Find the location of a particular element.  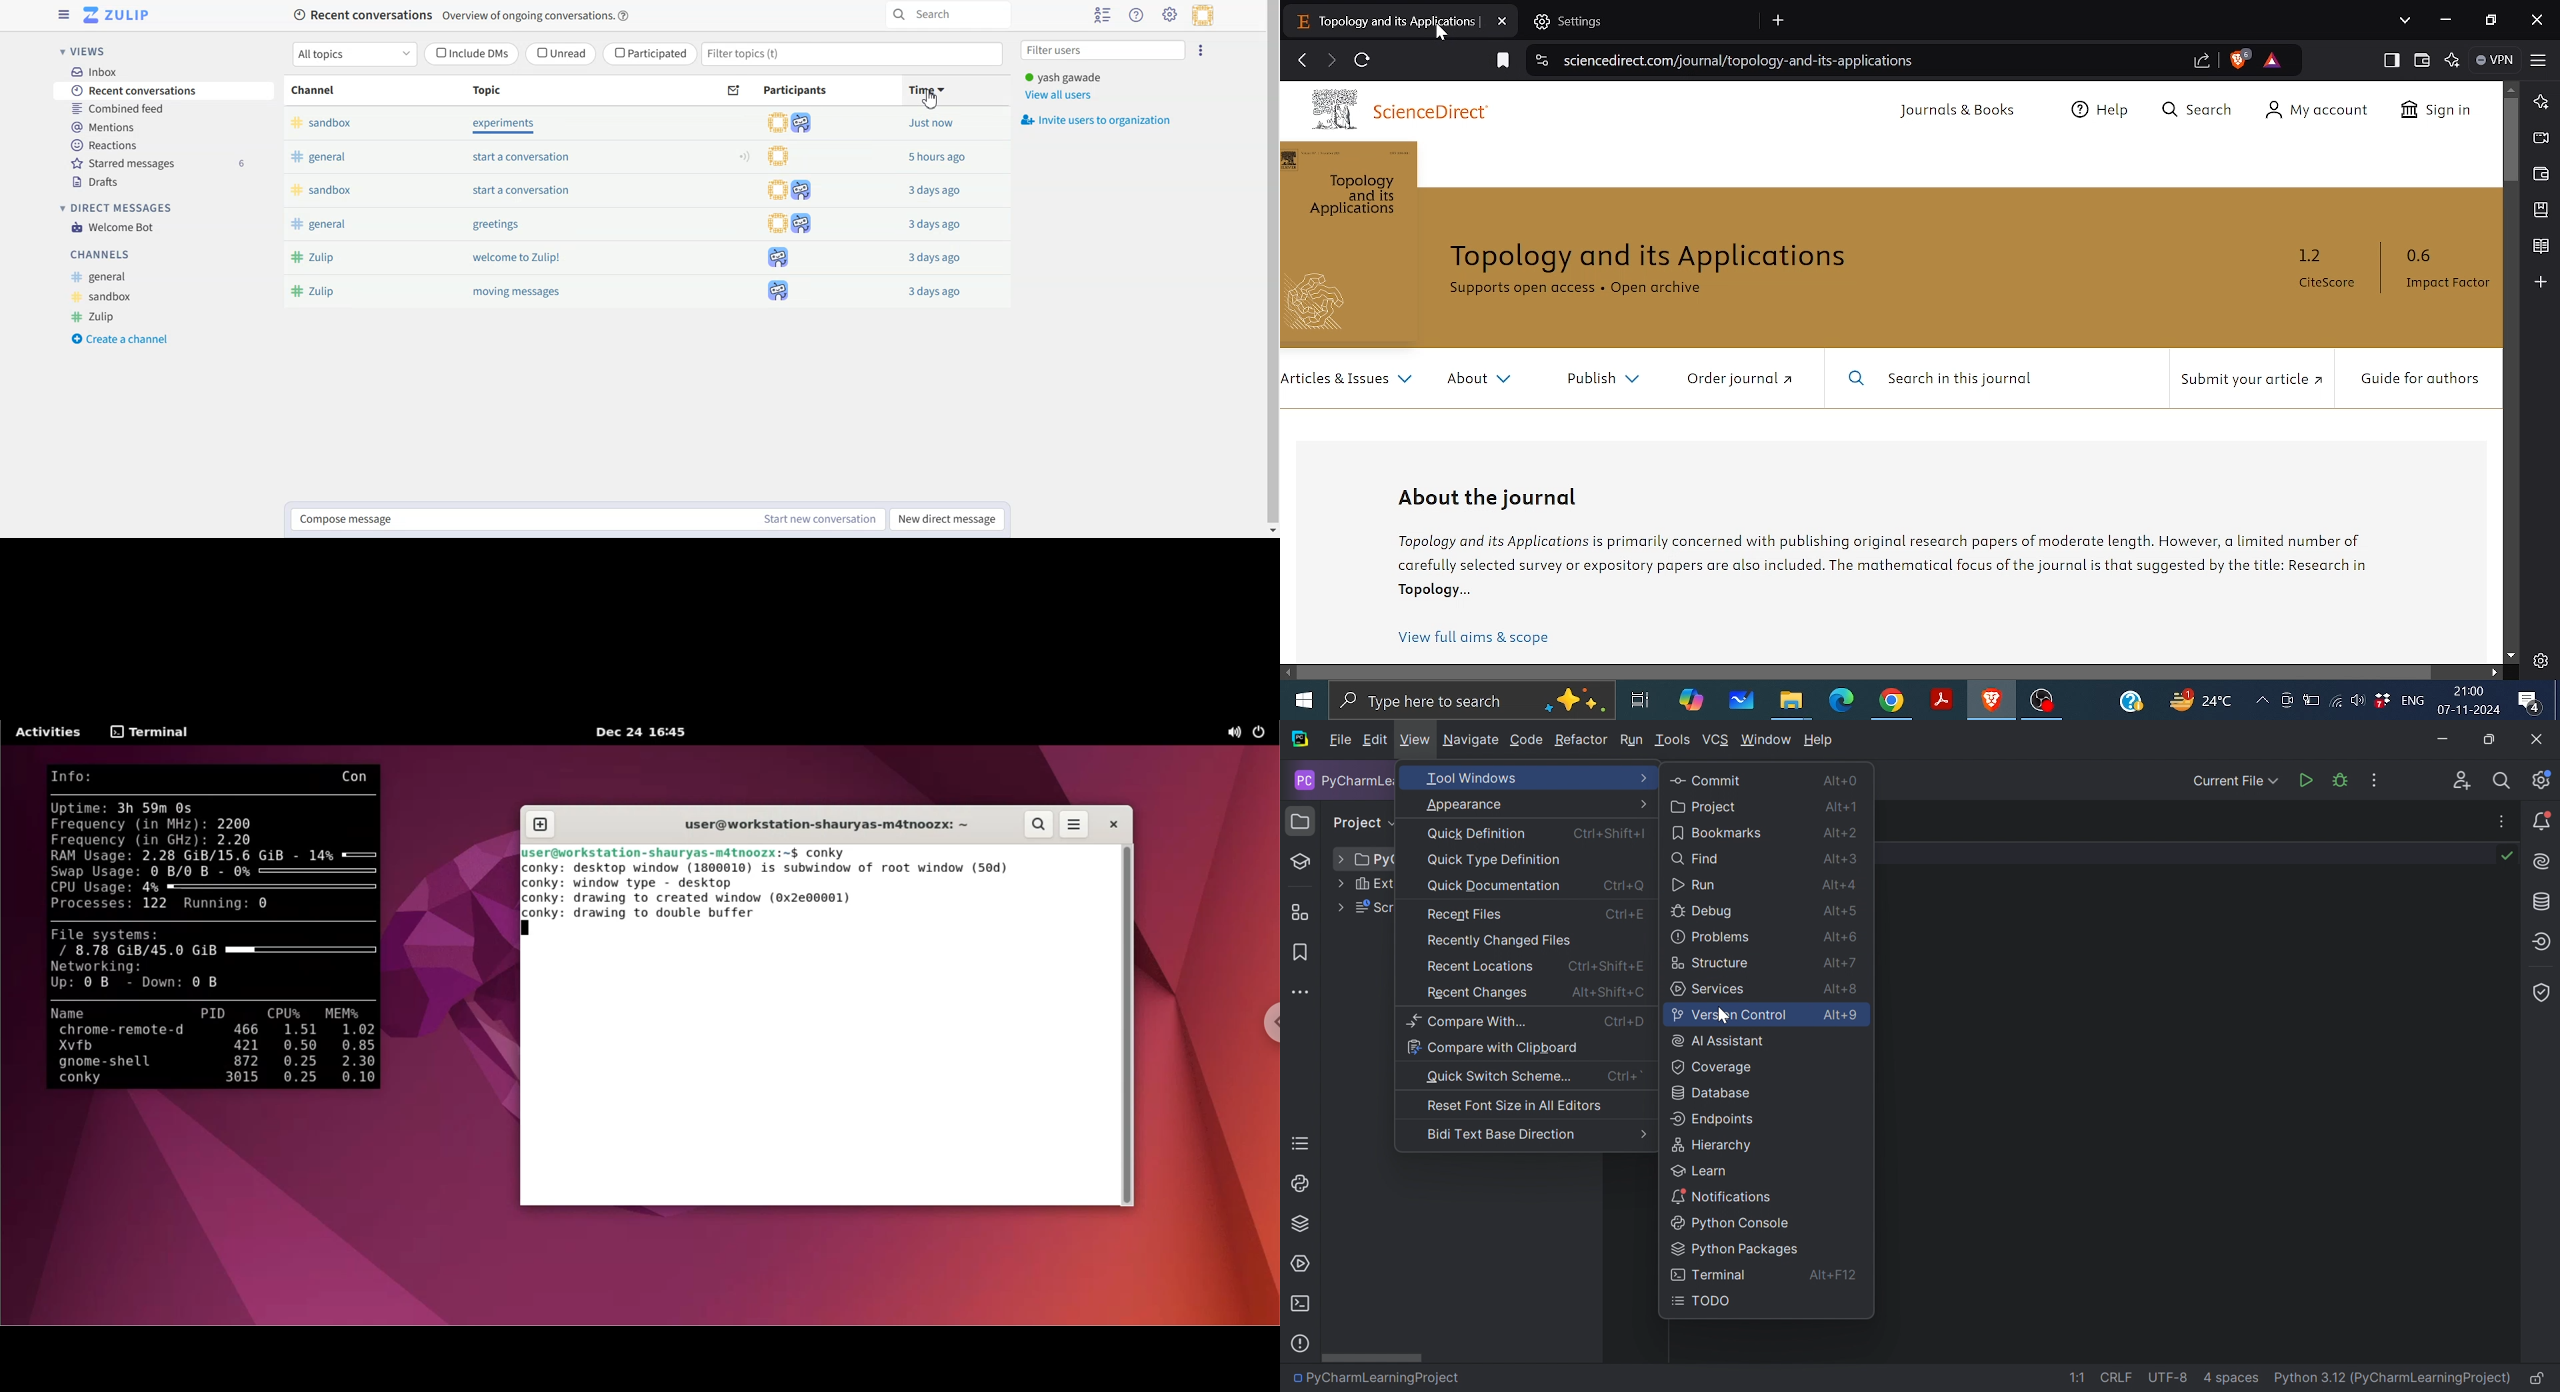

Leo is located at coordinates (2540, 102).